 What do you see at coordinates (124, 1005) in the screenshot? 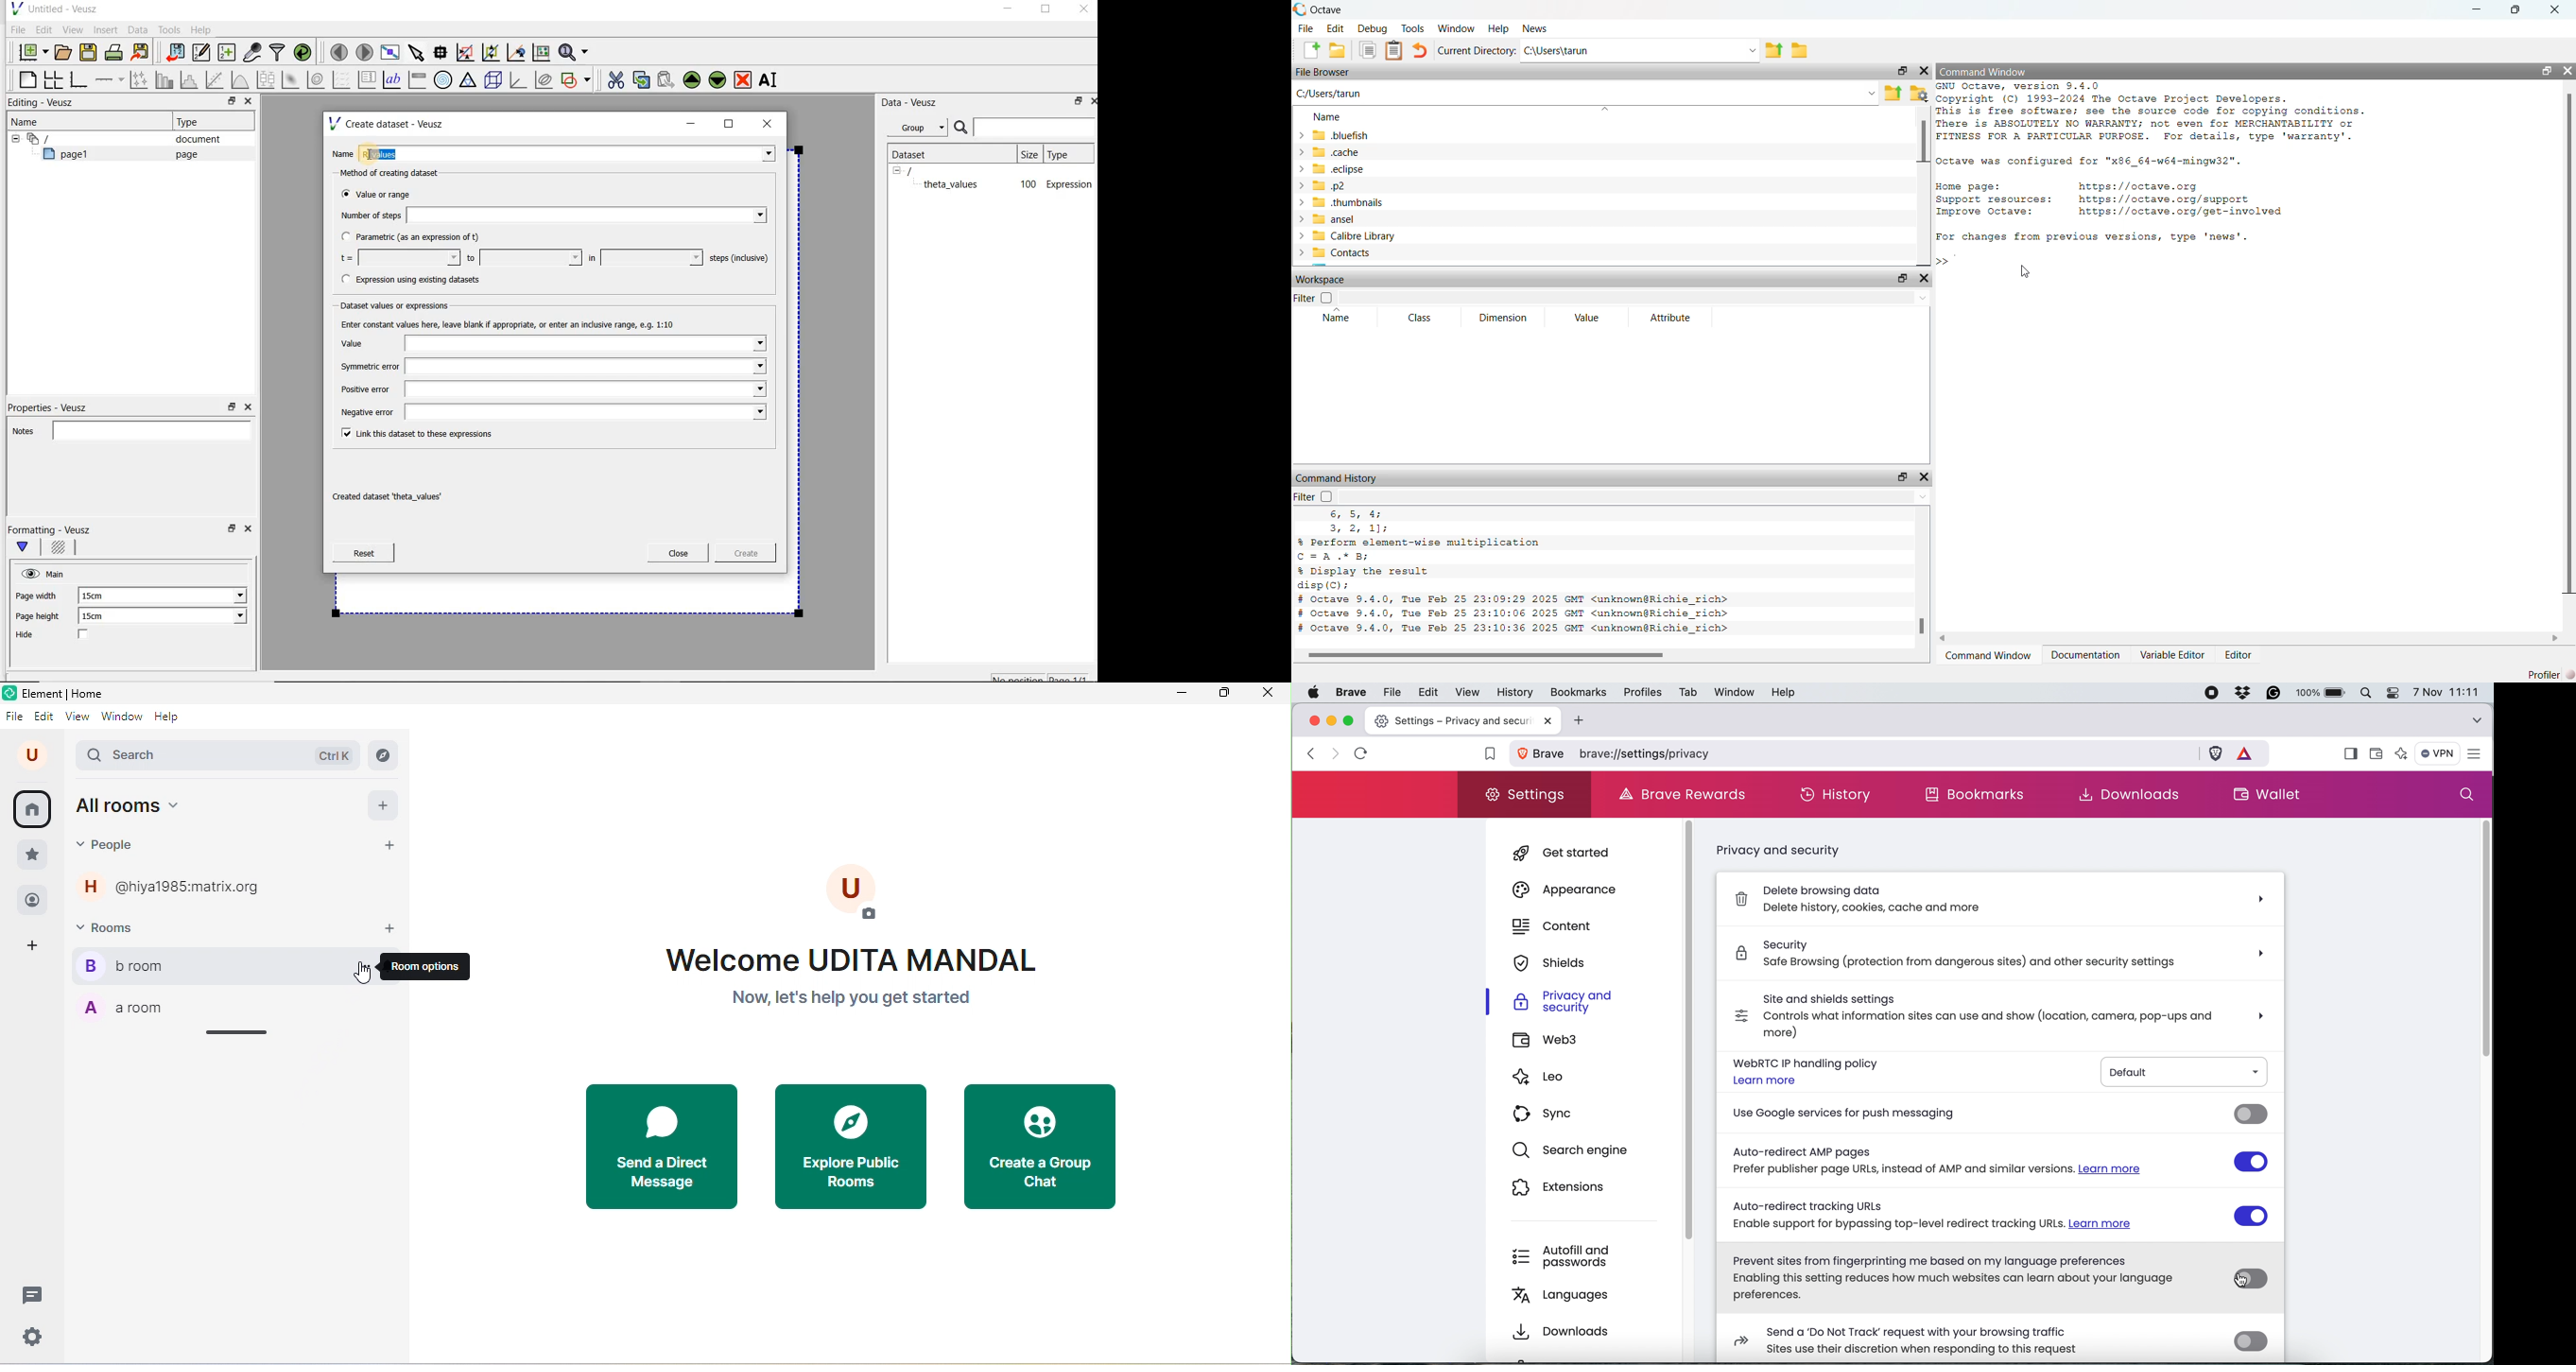
I see `a room` at bounding box center [124, 1005].